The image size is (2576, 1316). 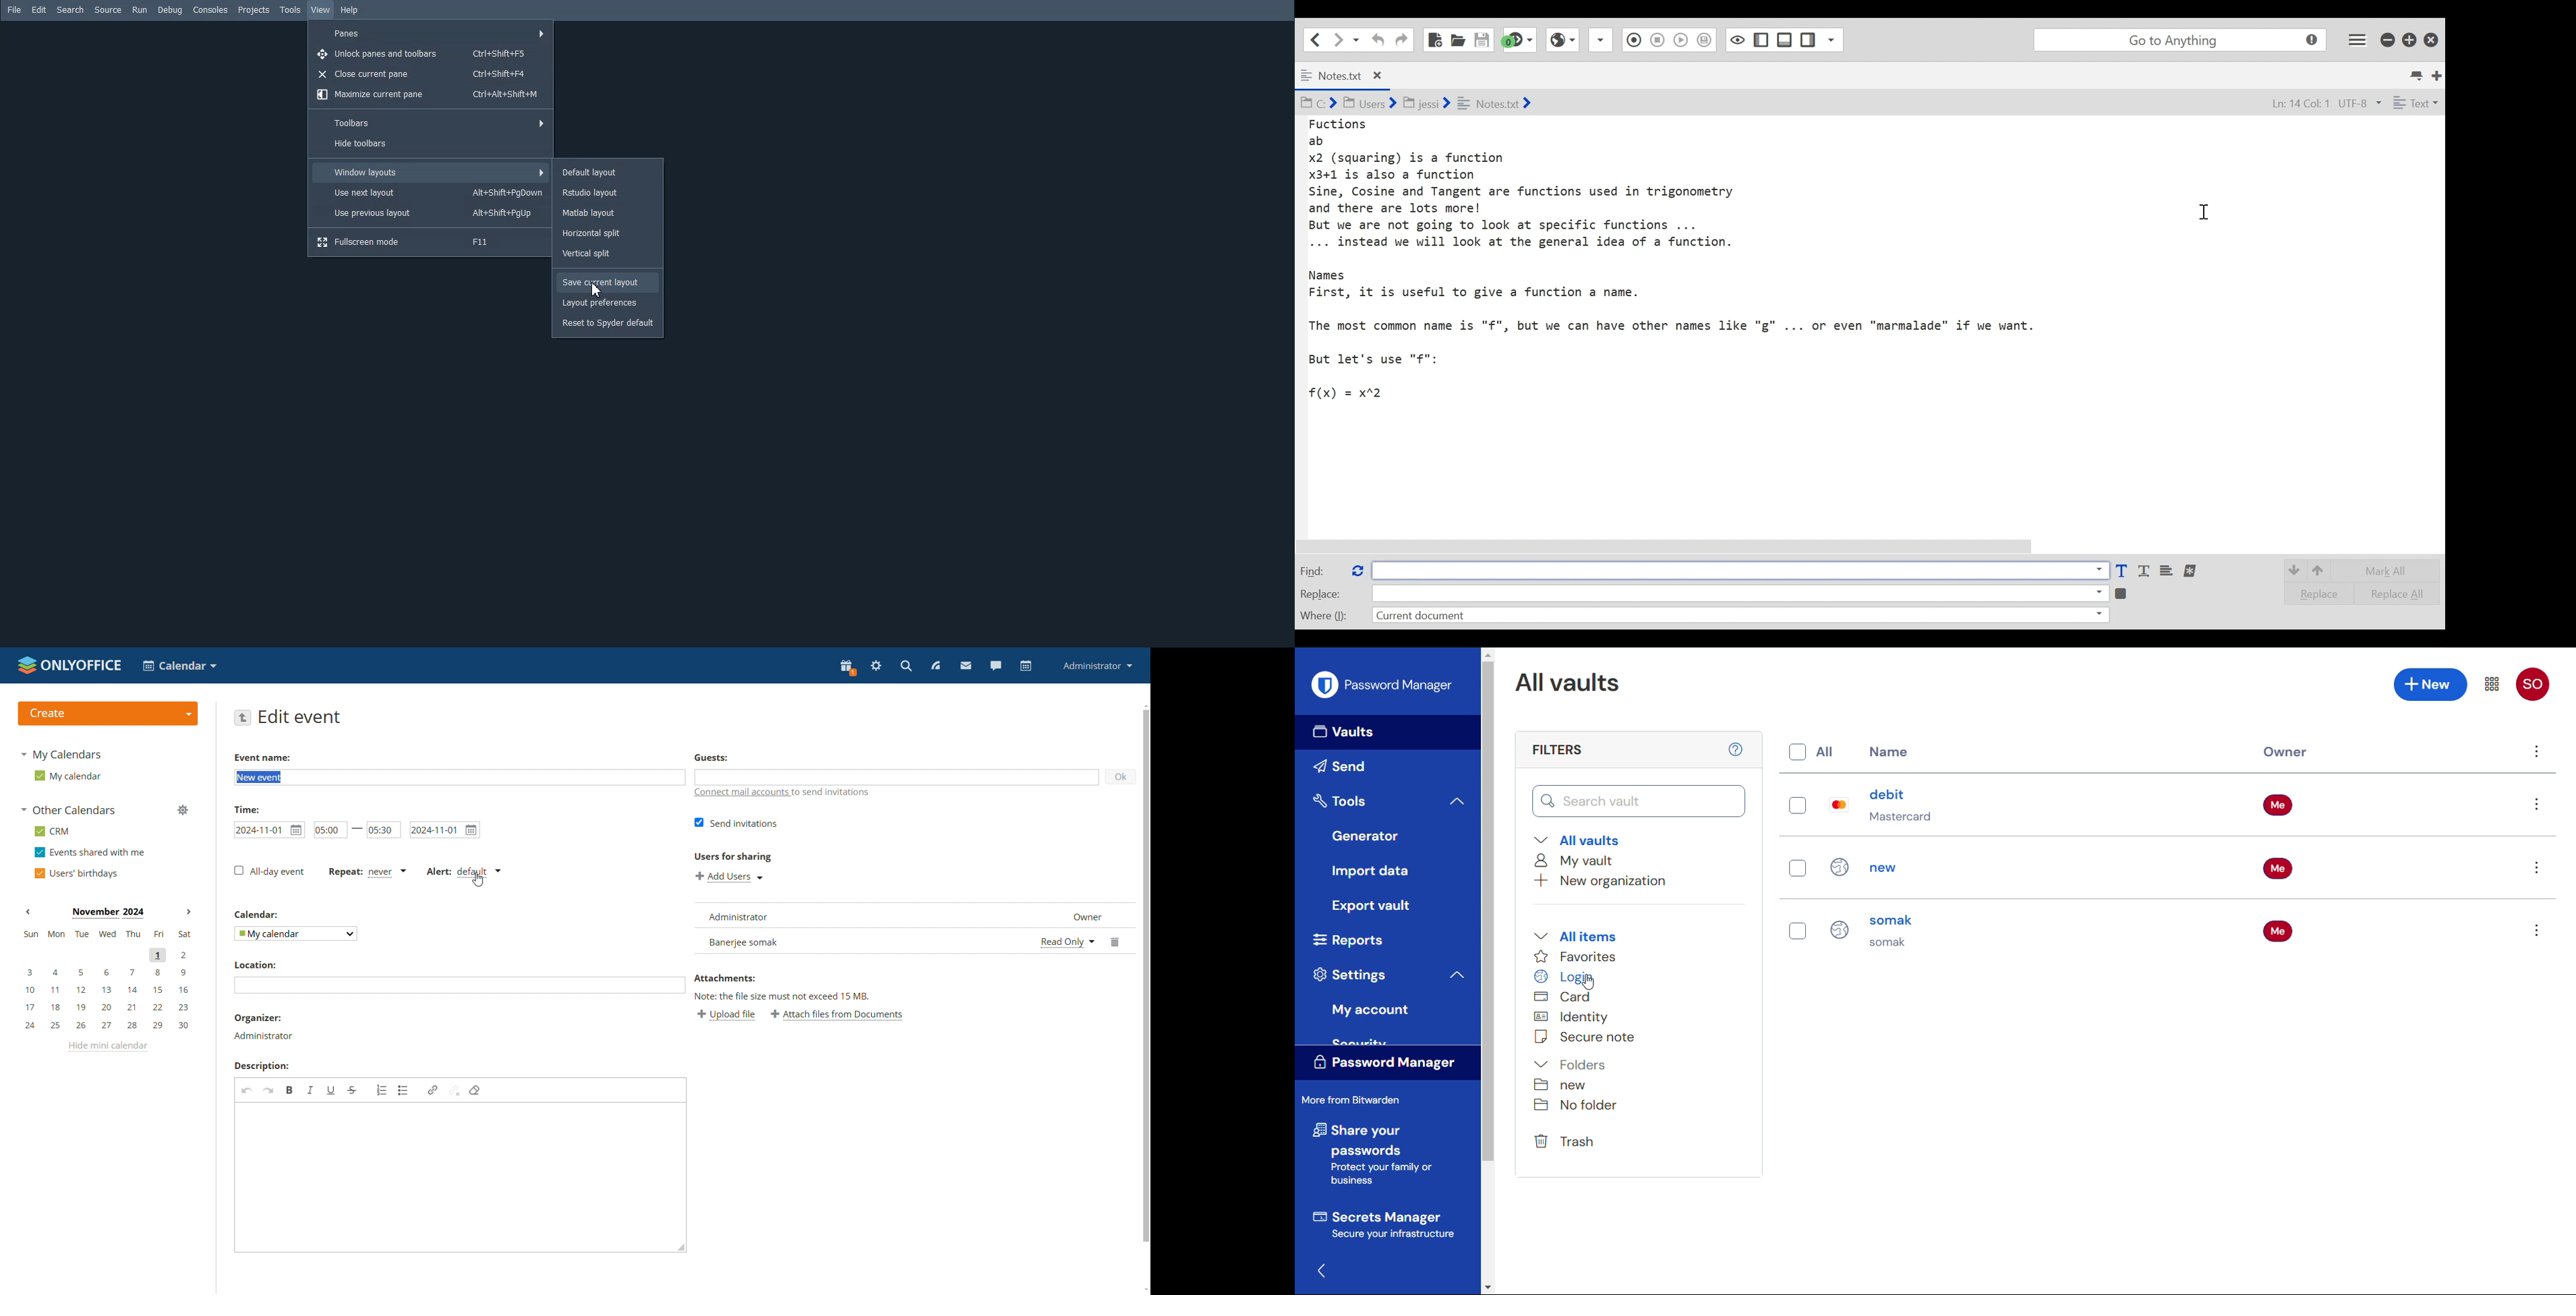 I want to click on Options, so click(x=2535, y=868).